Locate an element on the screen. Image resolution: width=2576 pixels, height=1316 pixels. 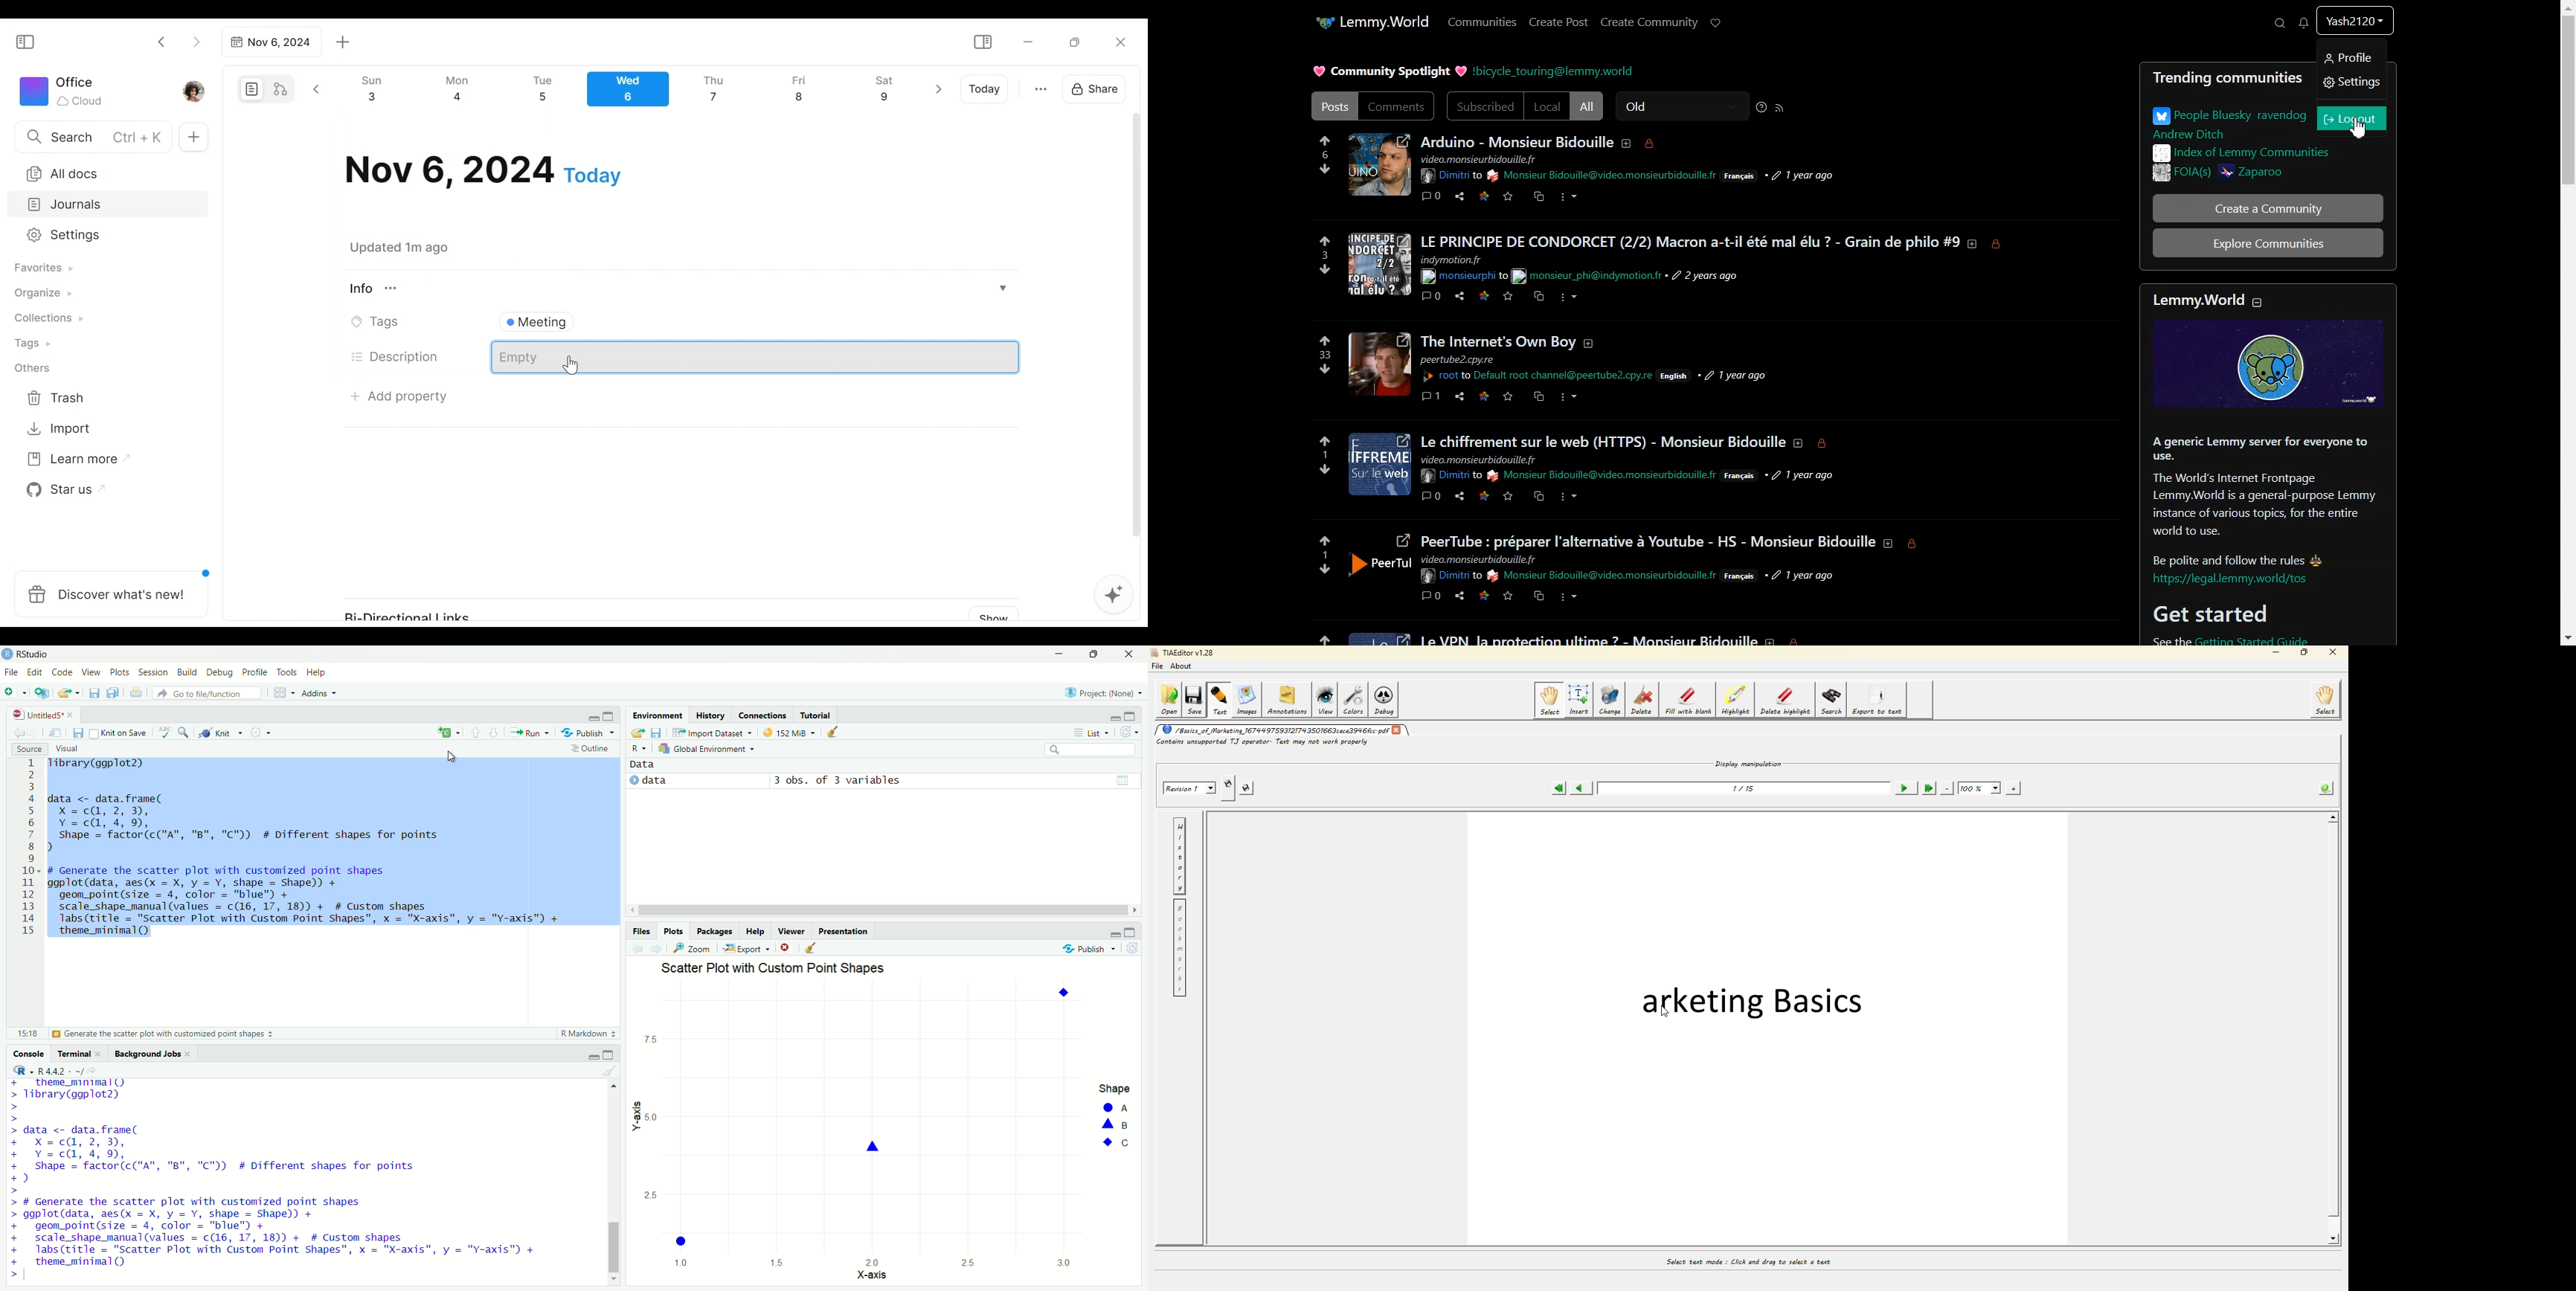
Background Jobs is located at coordinates (145, 1053).